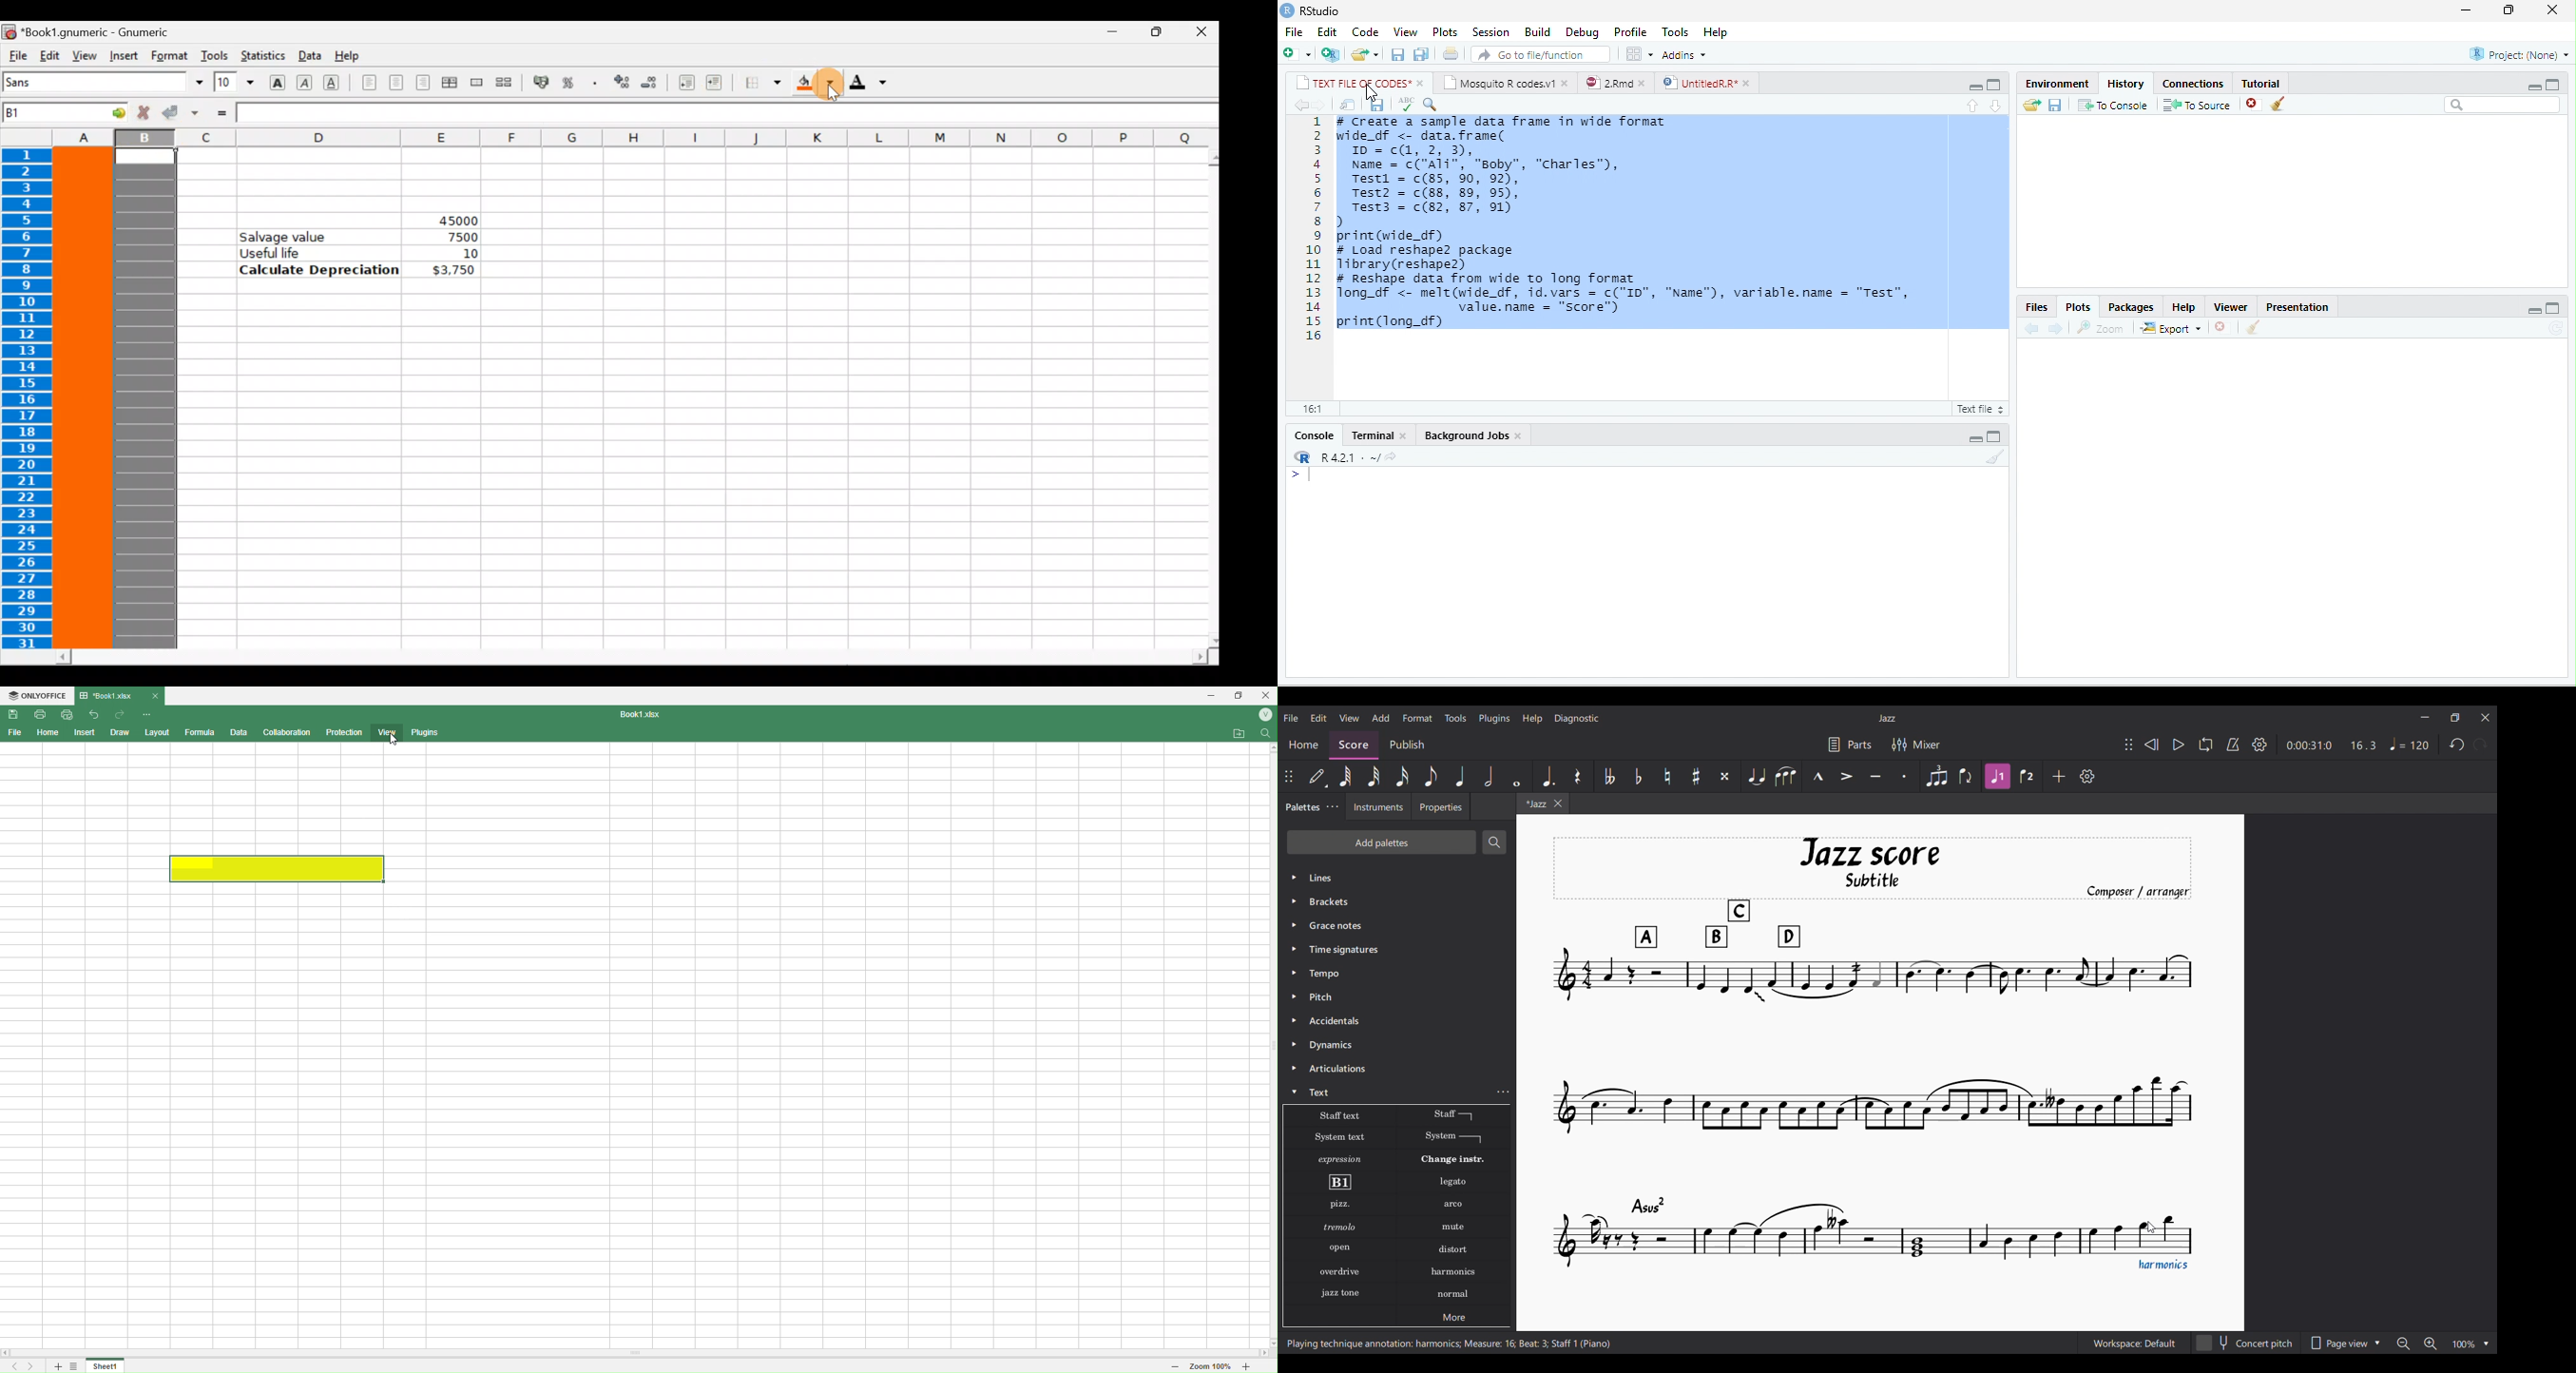 The image size is (2576, 1400). I want to click on Music Notes, so click(1877, 1234).